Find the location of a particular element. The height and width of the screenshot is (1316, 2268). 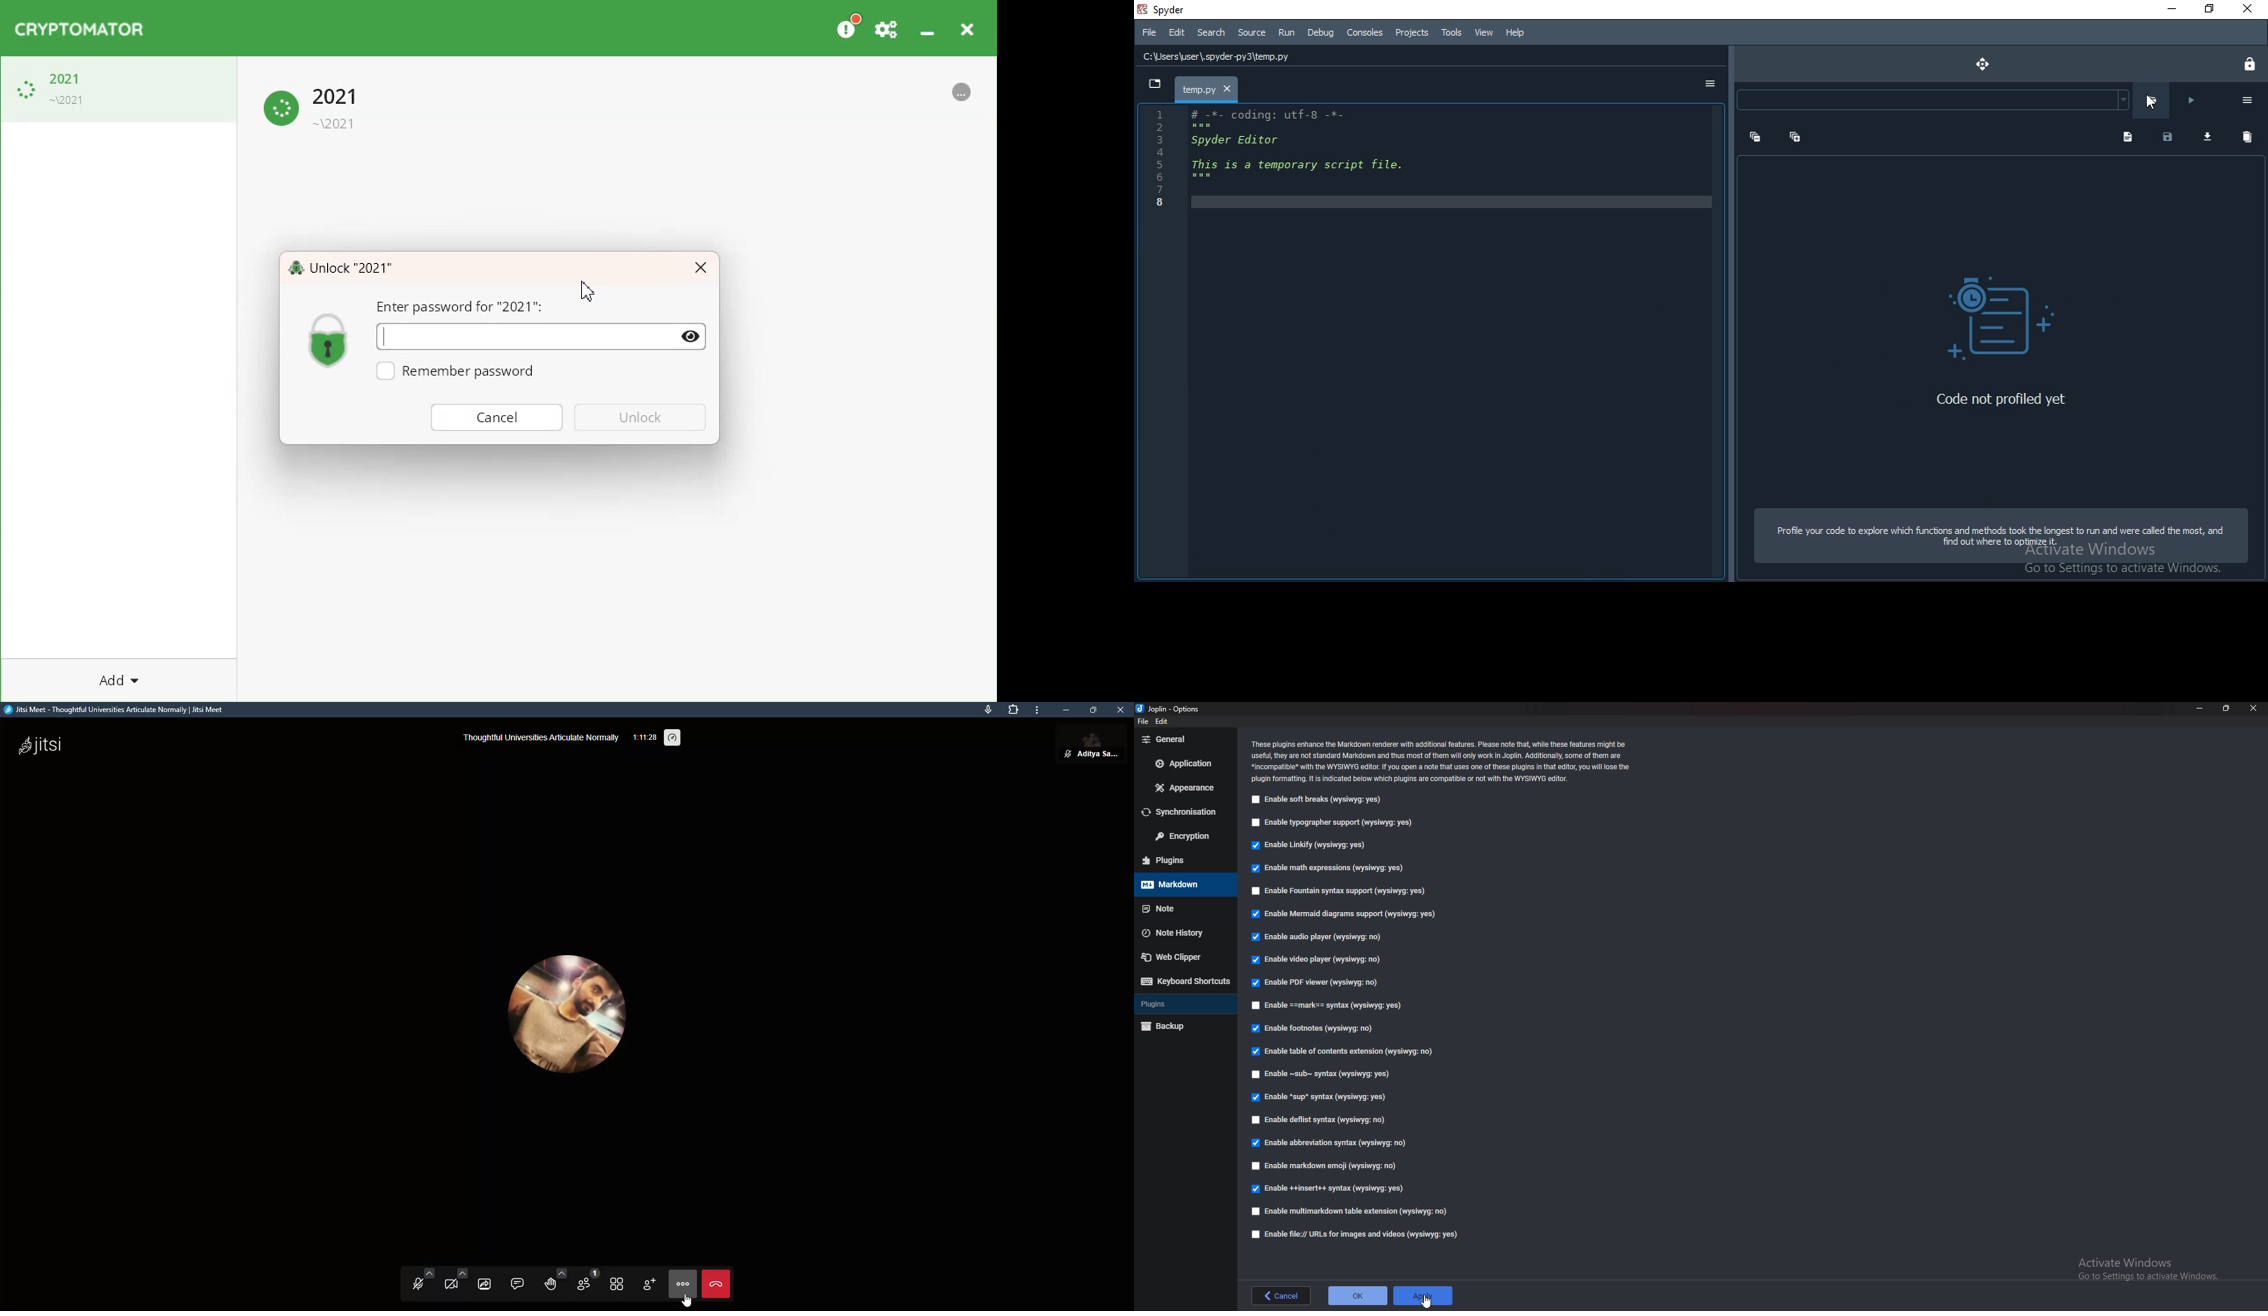

plugins is located at coordinates (1185, 1004).